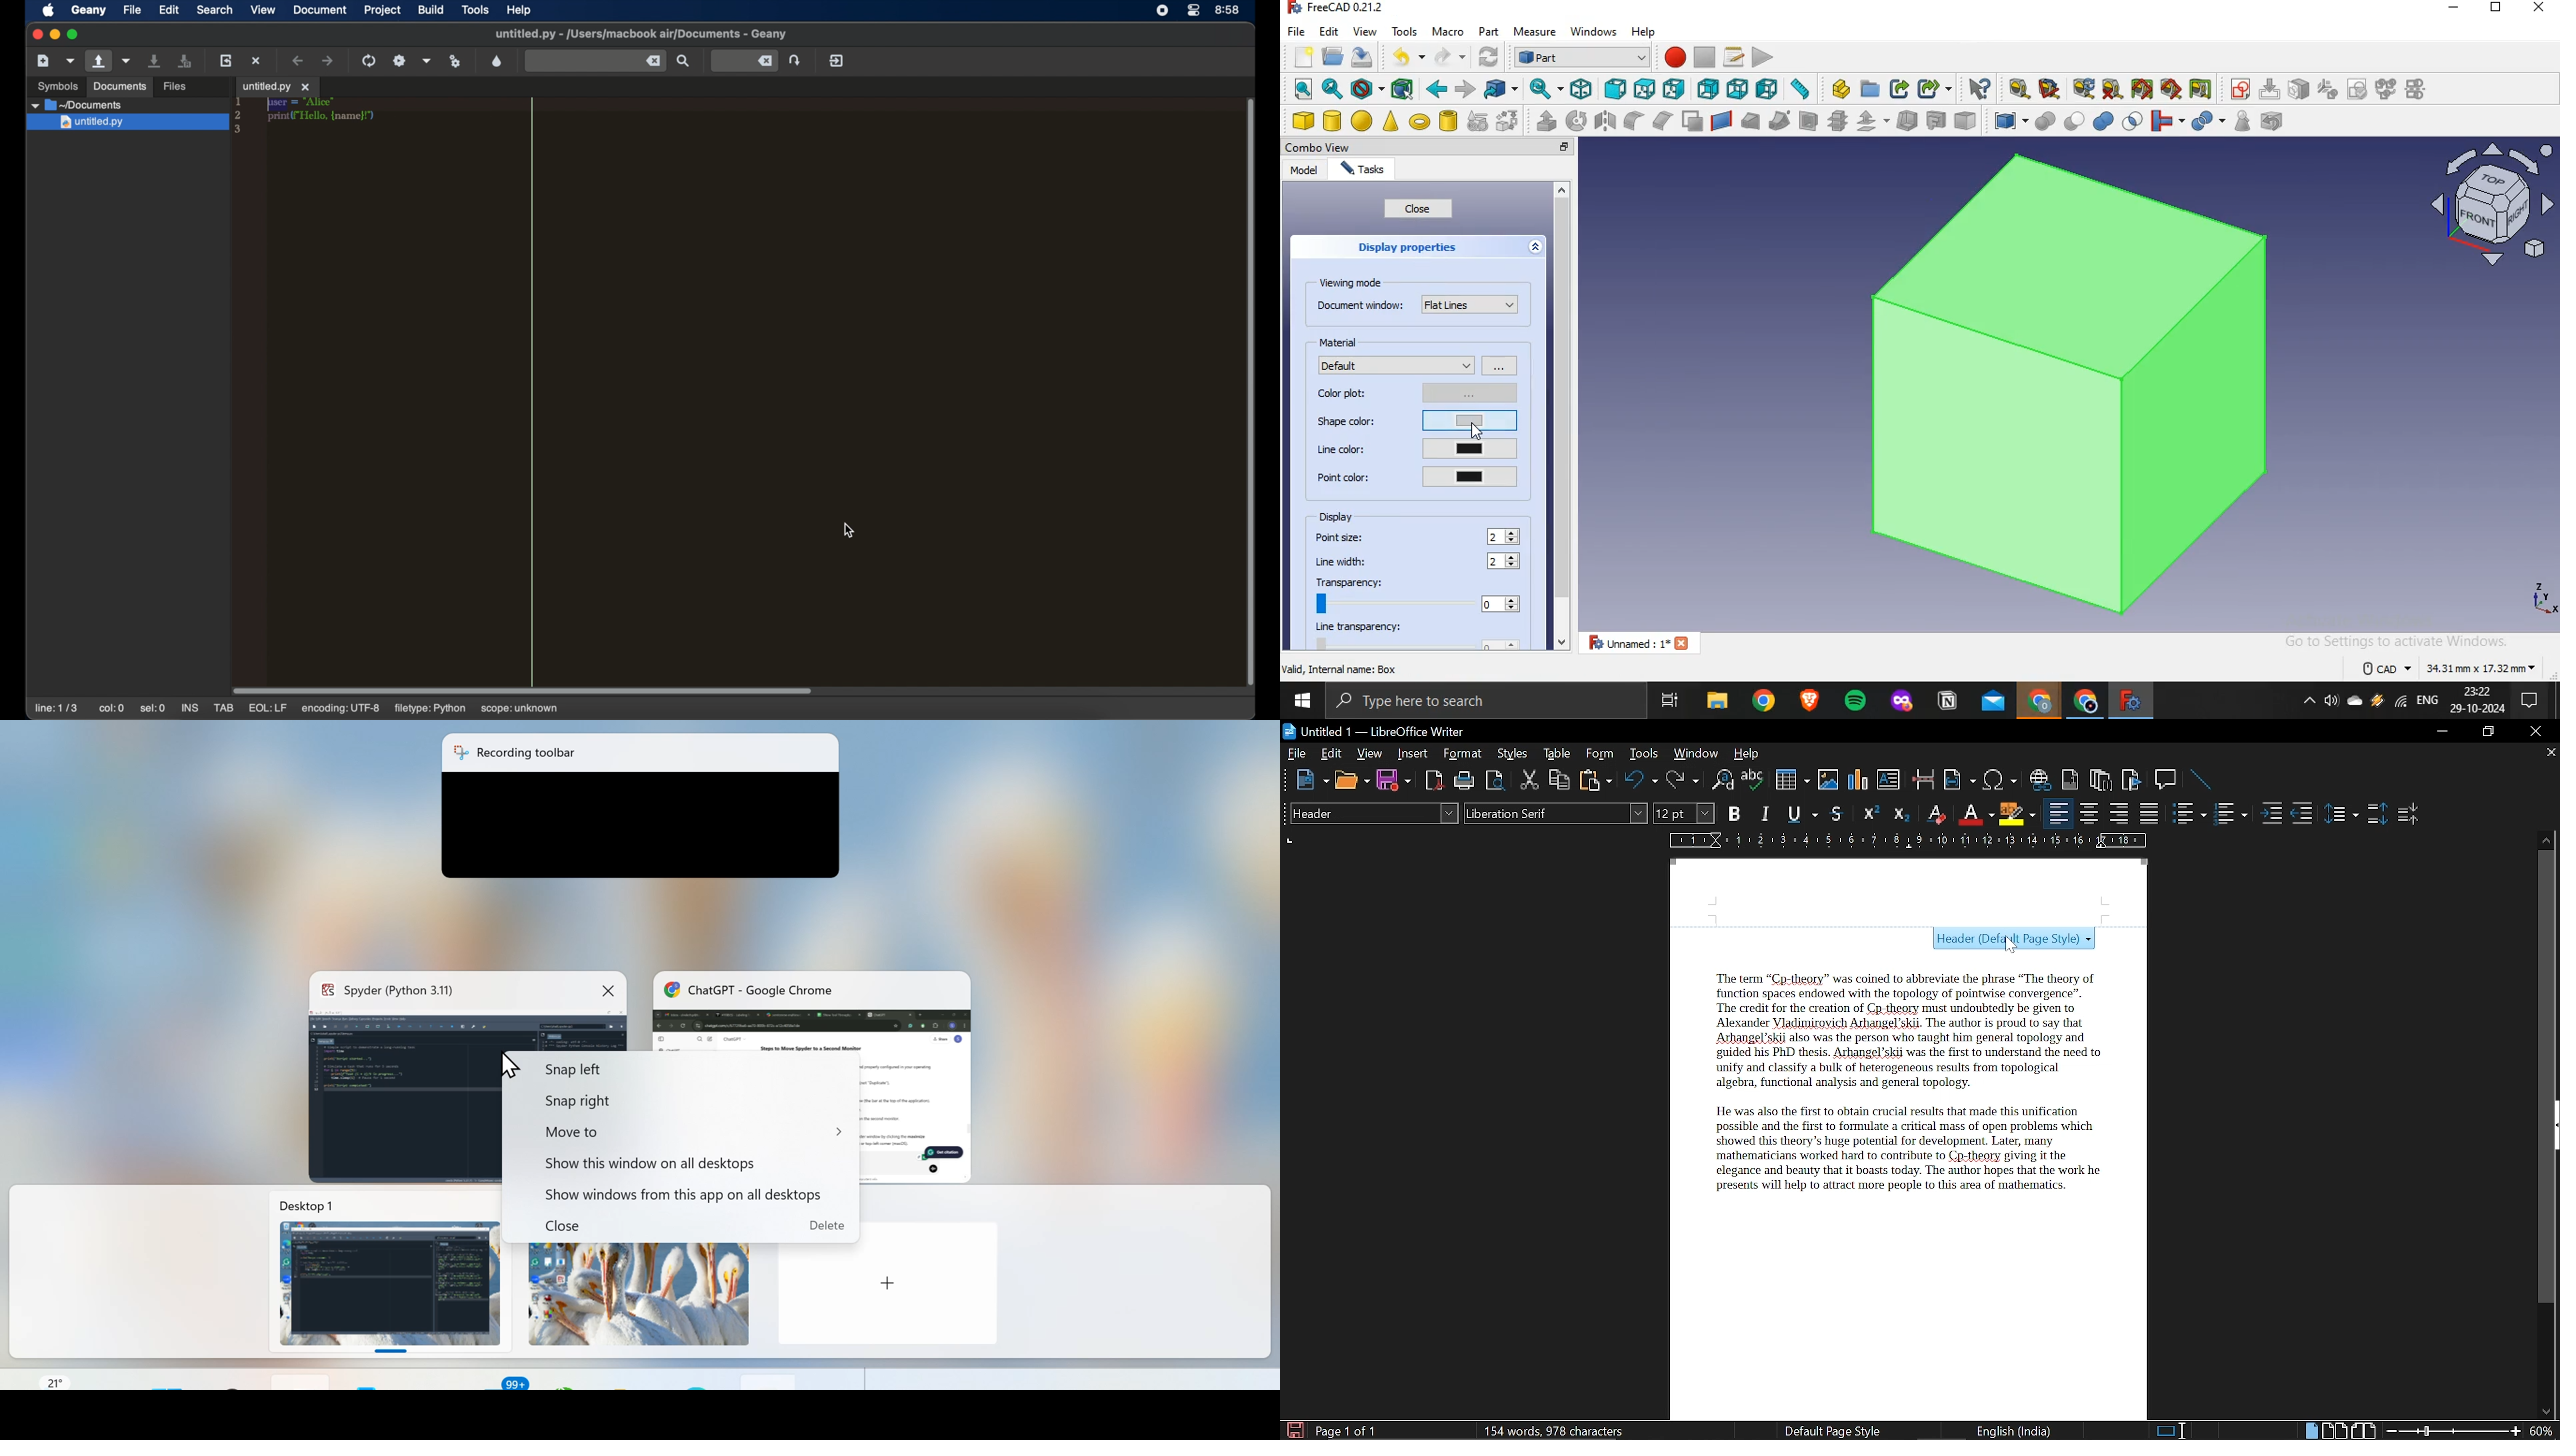  Describe the element at coordinates (1397, 365) in the screenshot. I see `default` at that location.